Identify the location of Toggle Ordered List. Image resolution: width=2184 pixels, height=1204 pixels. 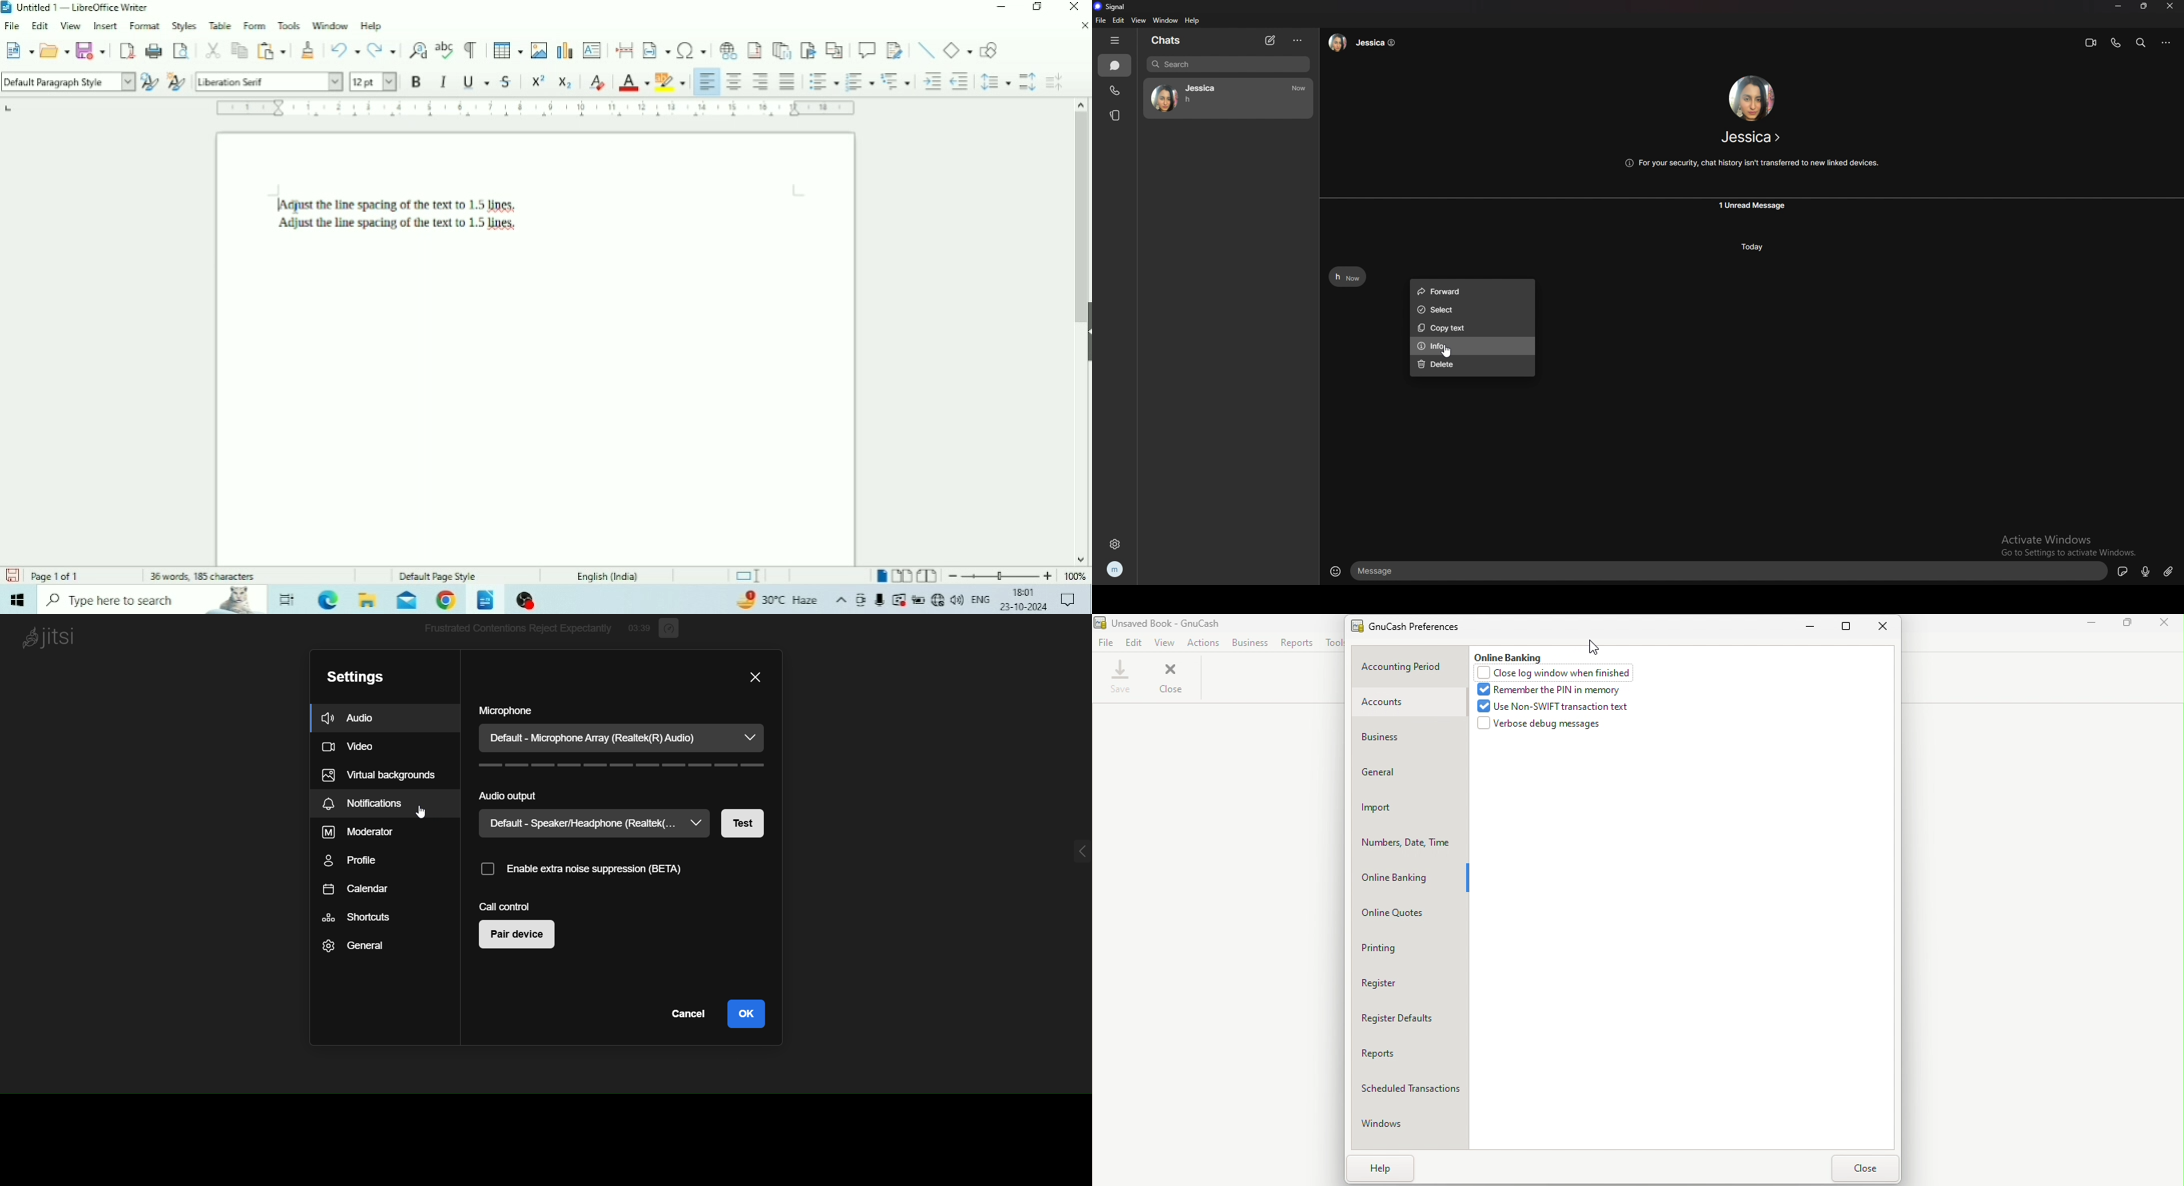
(859, 80).